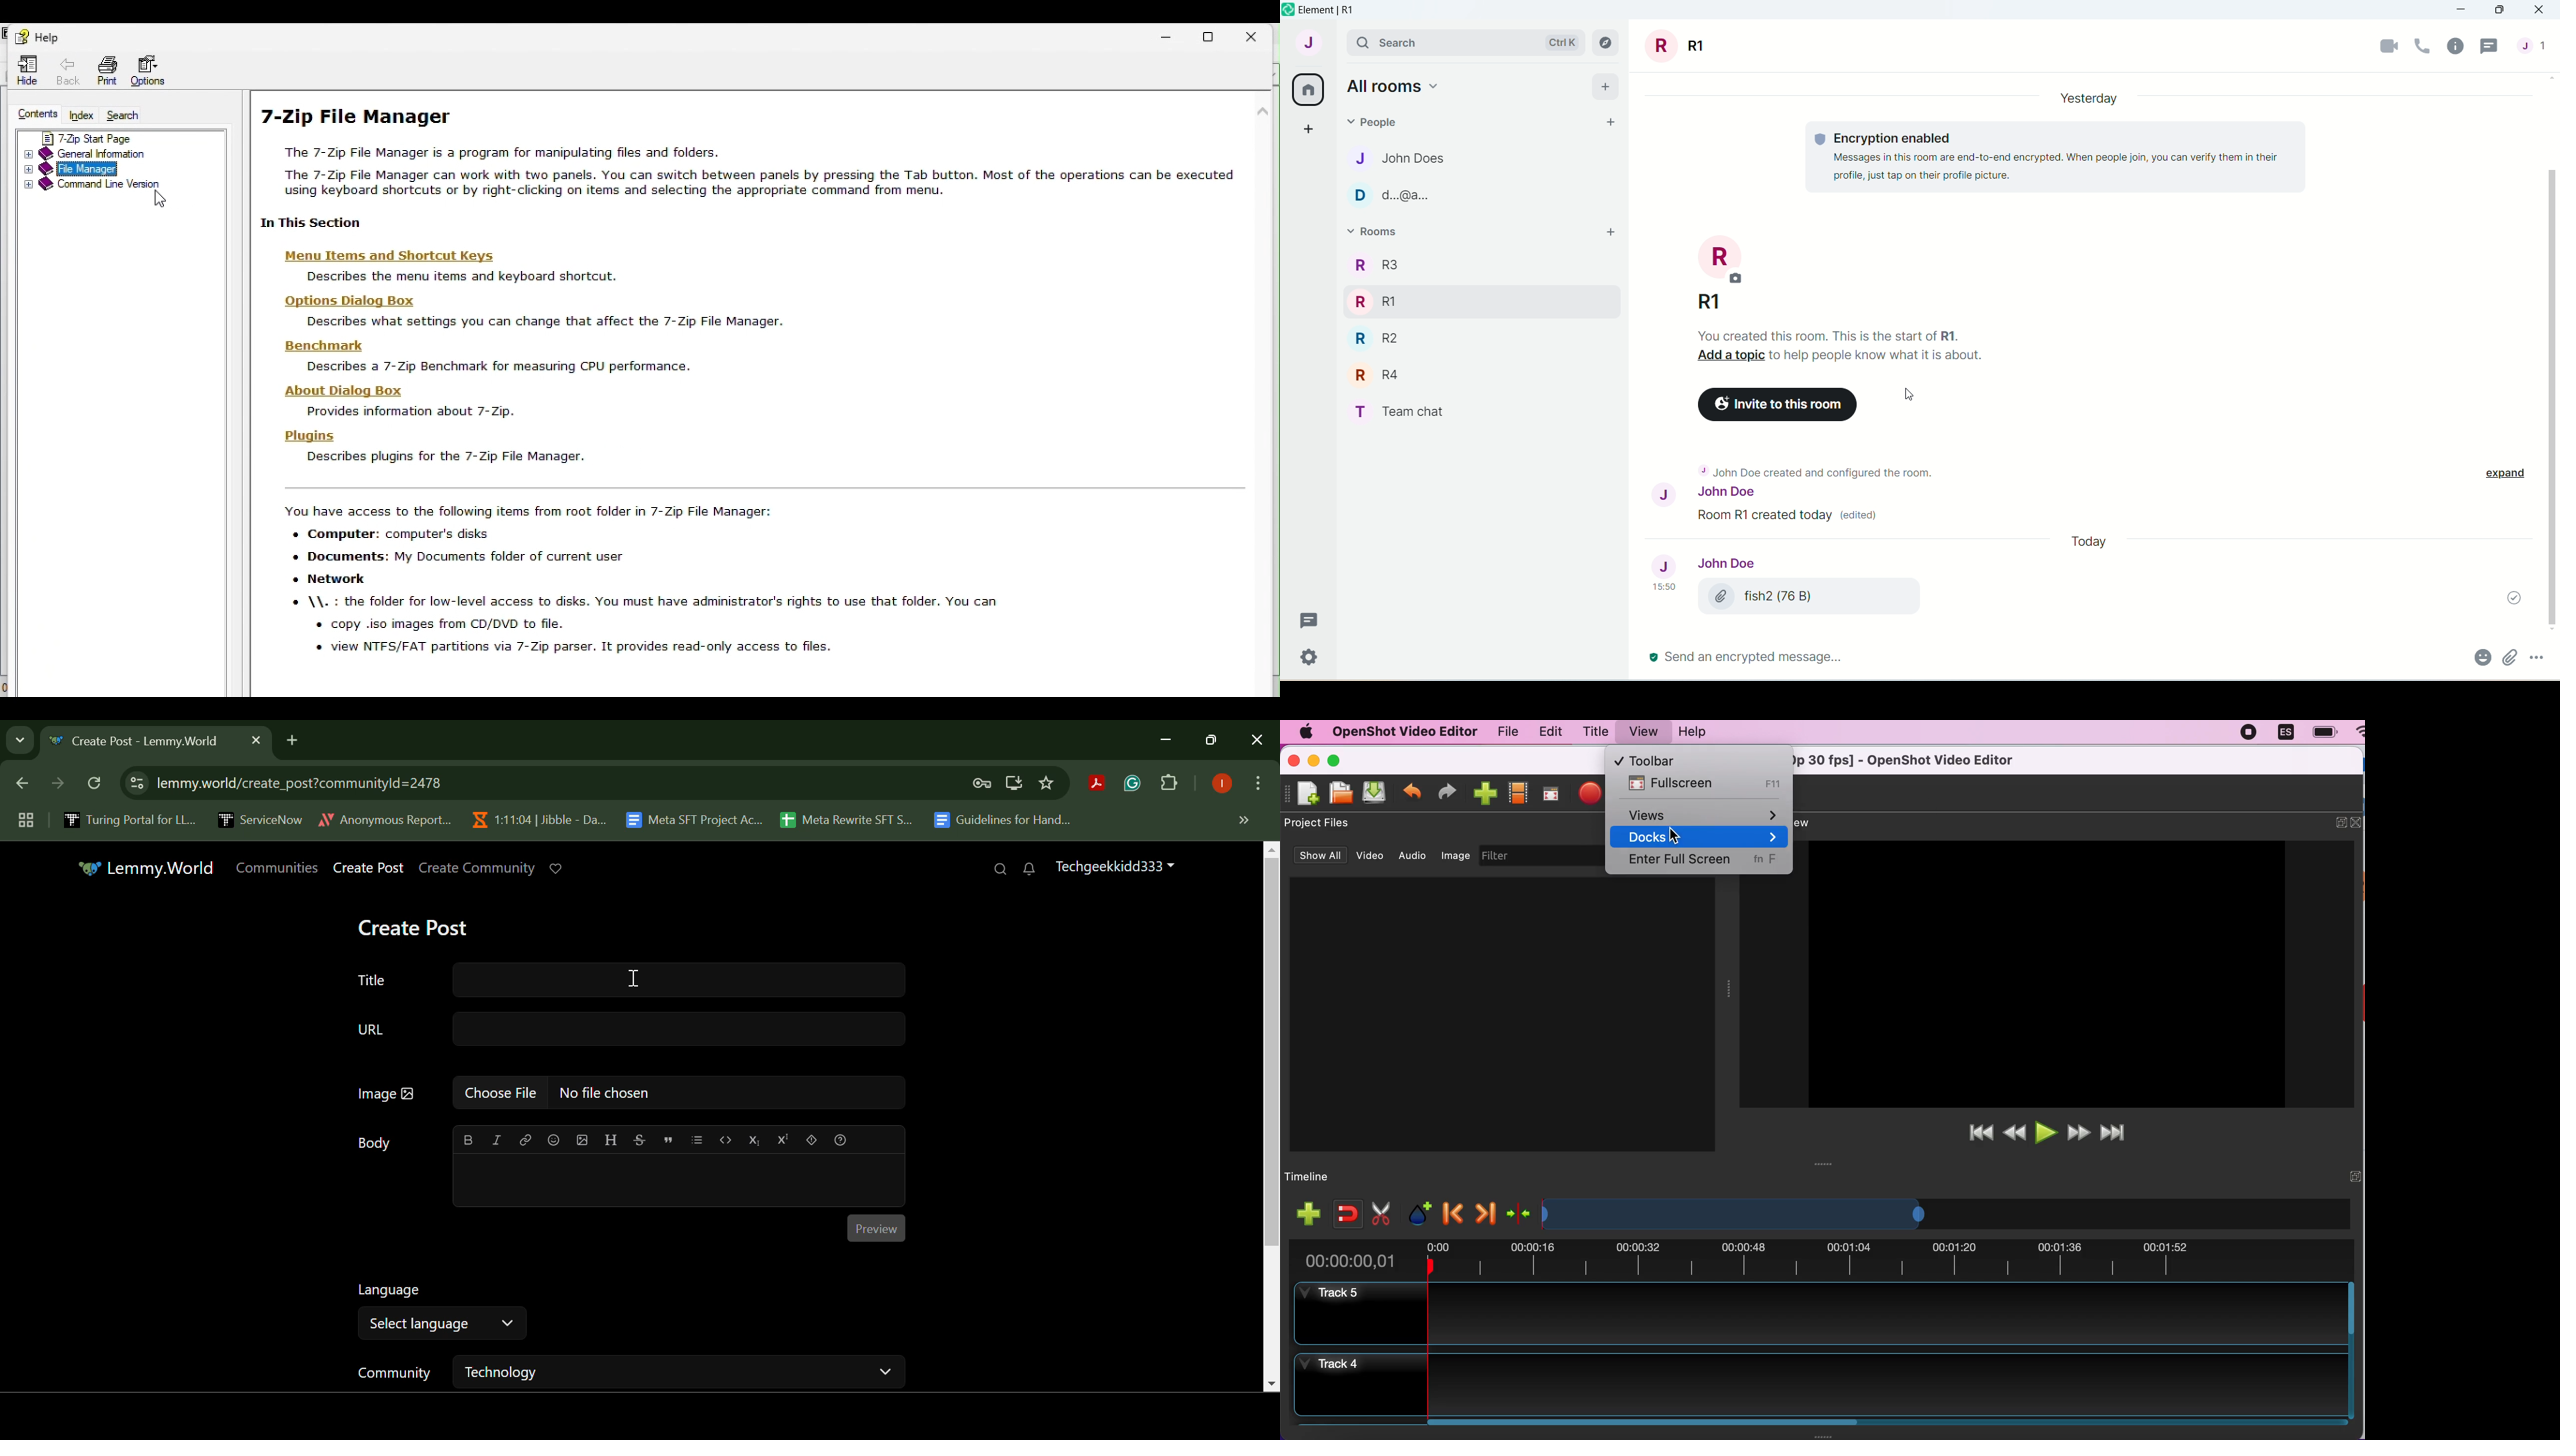  I want to click on Create Community, so click(477, 869).